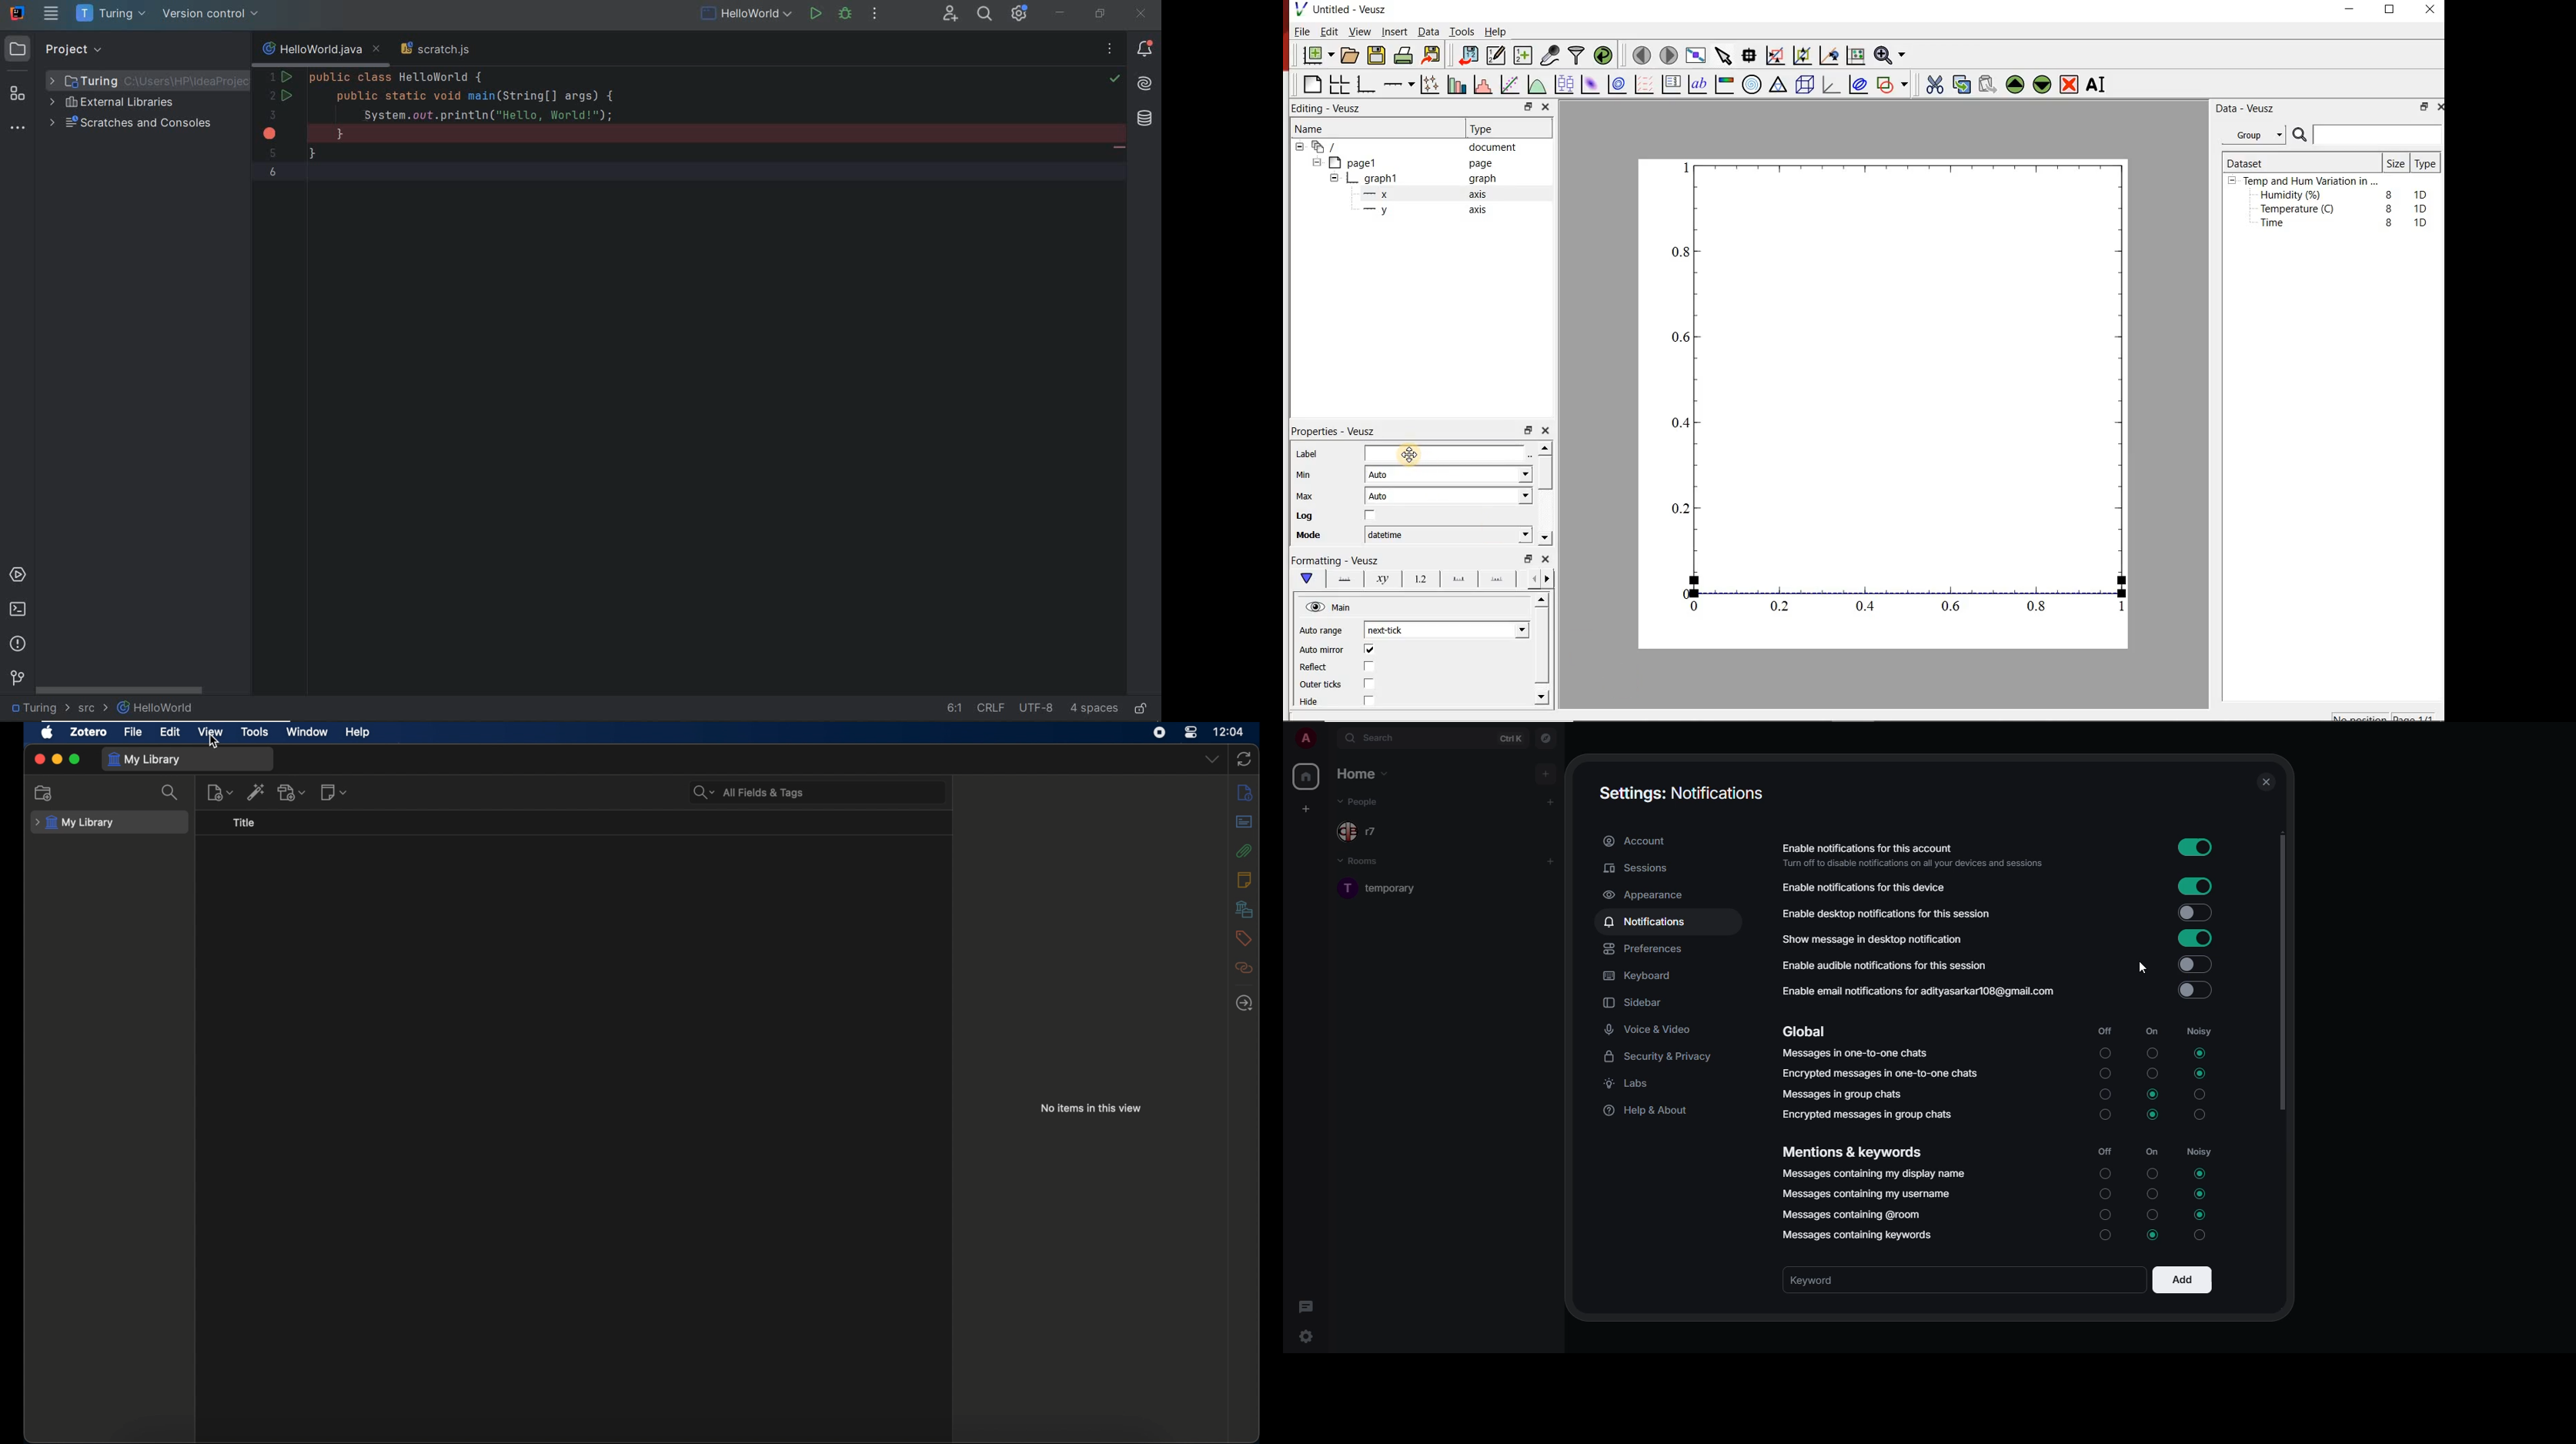 This screenshot has height=1456, width=2576. Describe the element at coordinates (1244, 822) in the screenshot. I see `abstract` at that location.